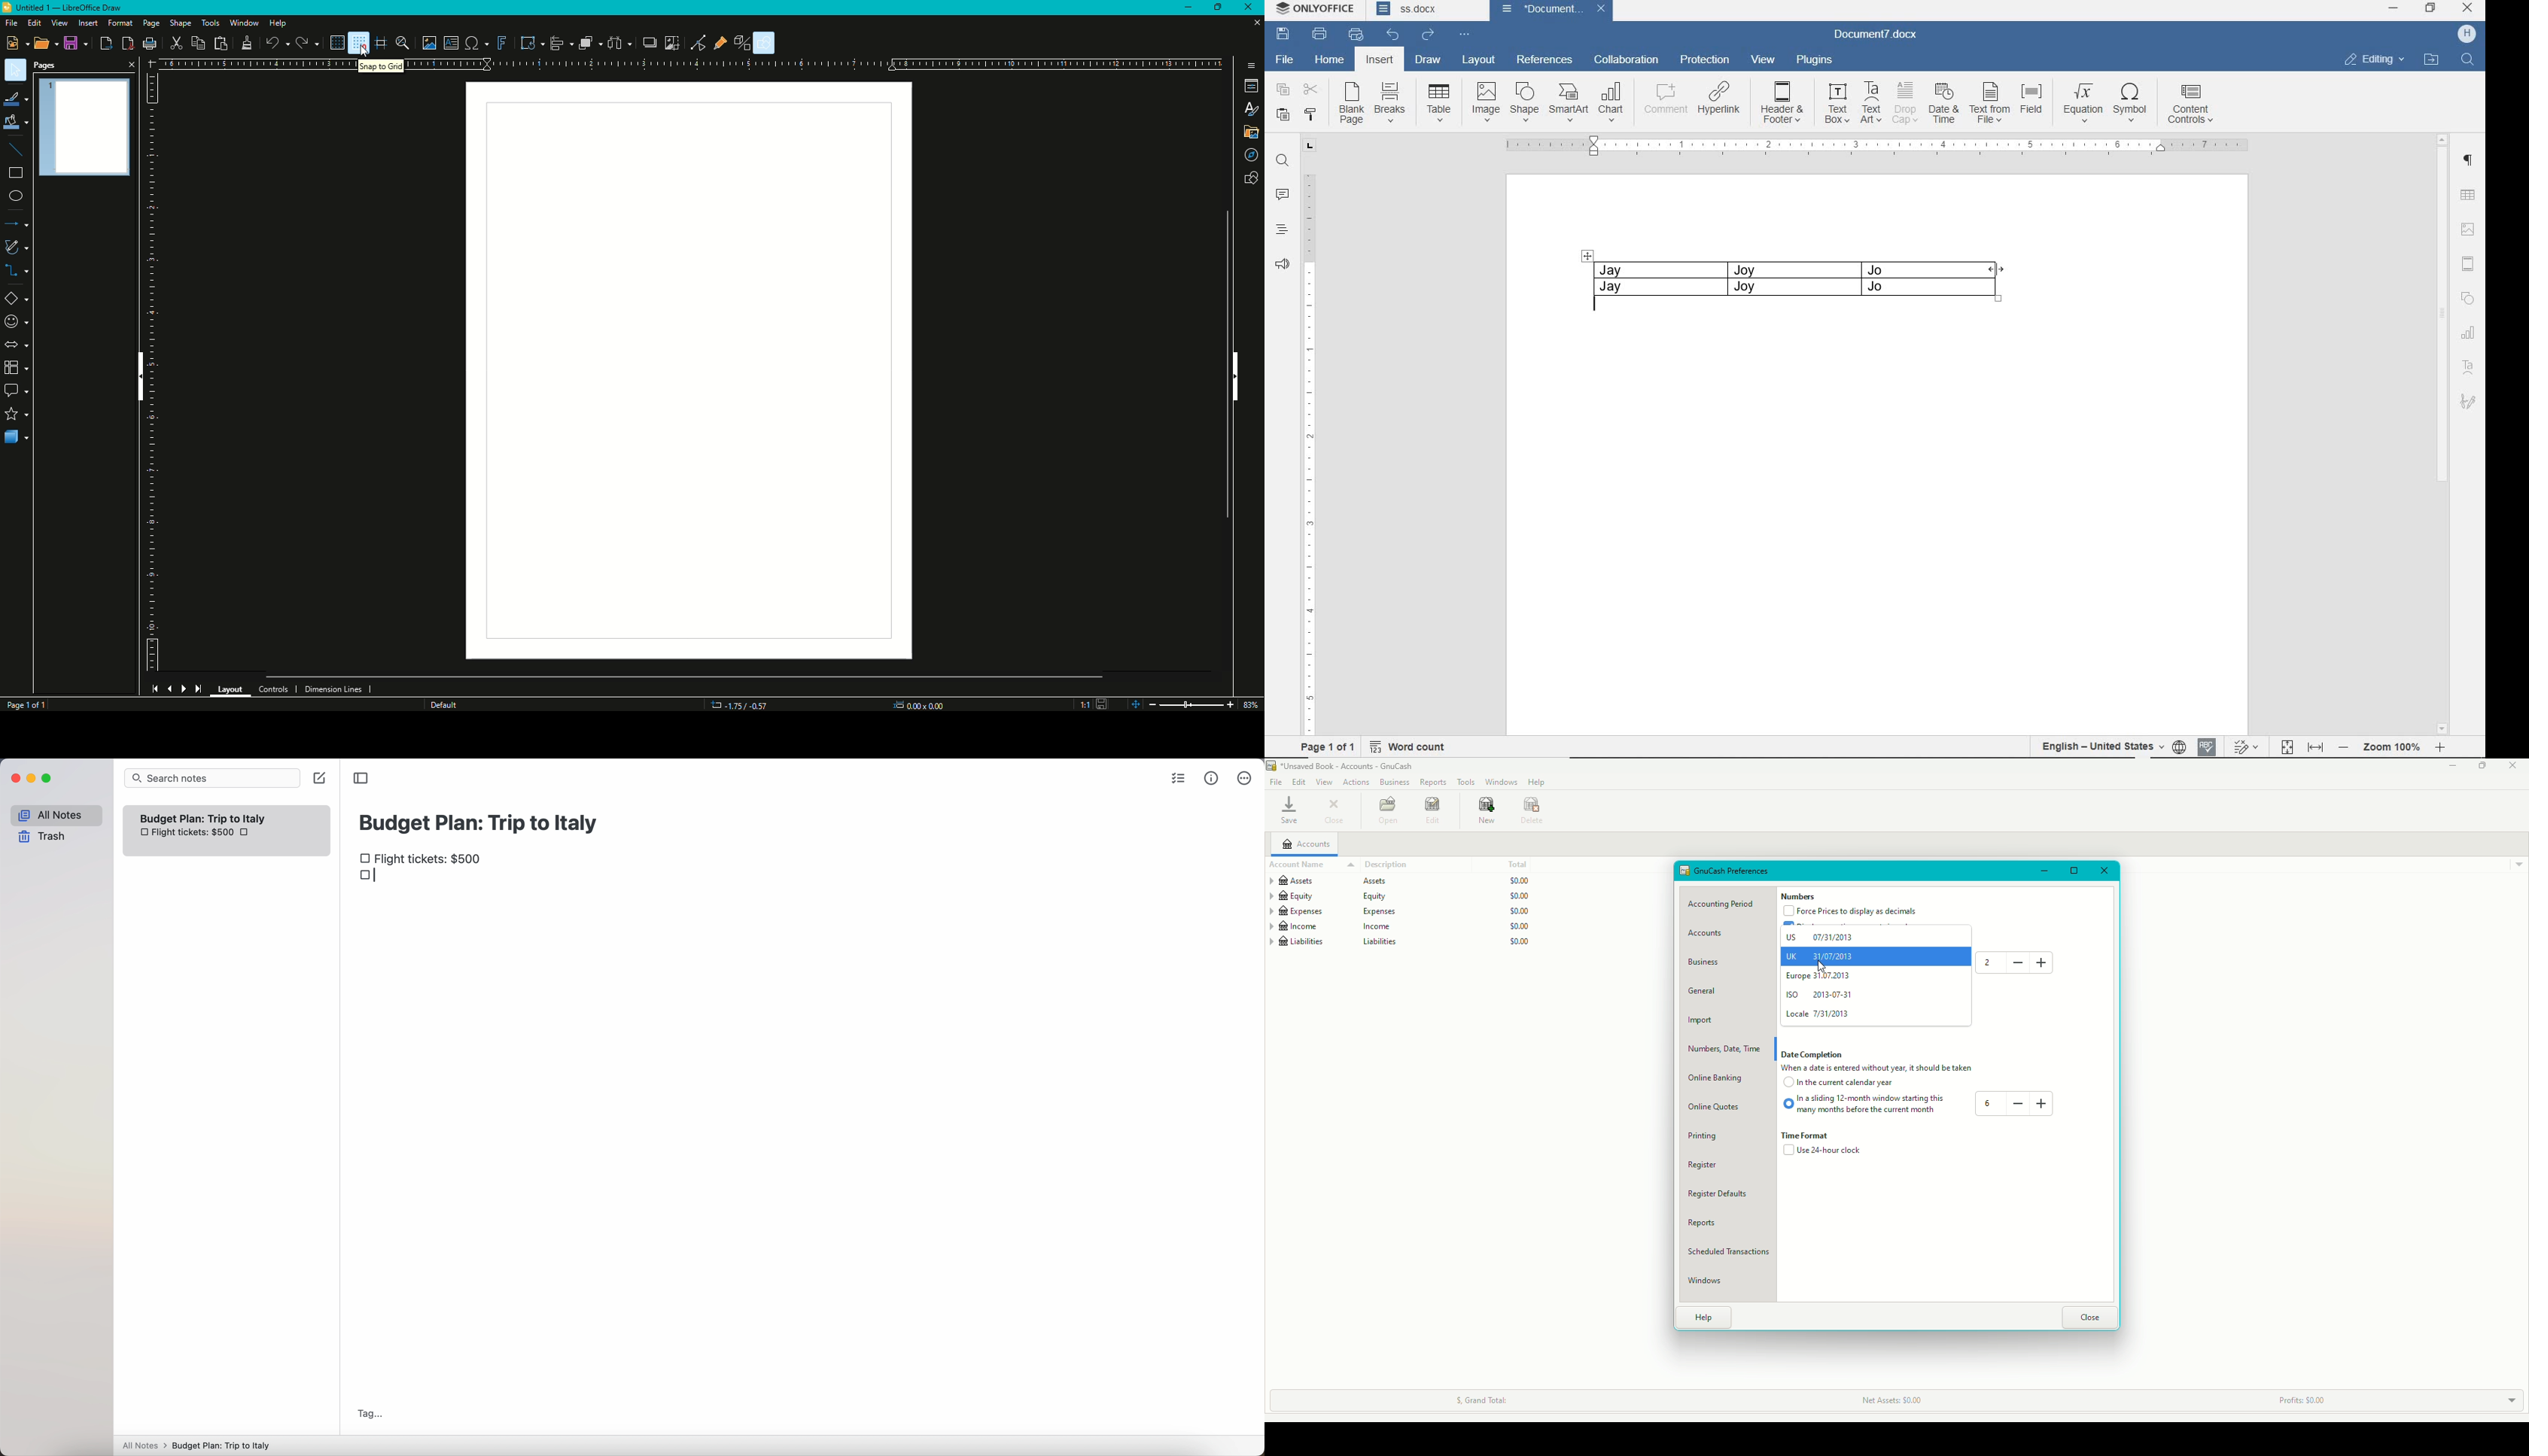  What do you see at coordinates (1402, 881) in the screenshot?
I see `Assets` at bounding box center [1402, 881].